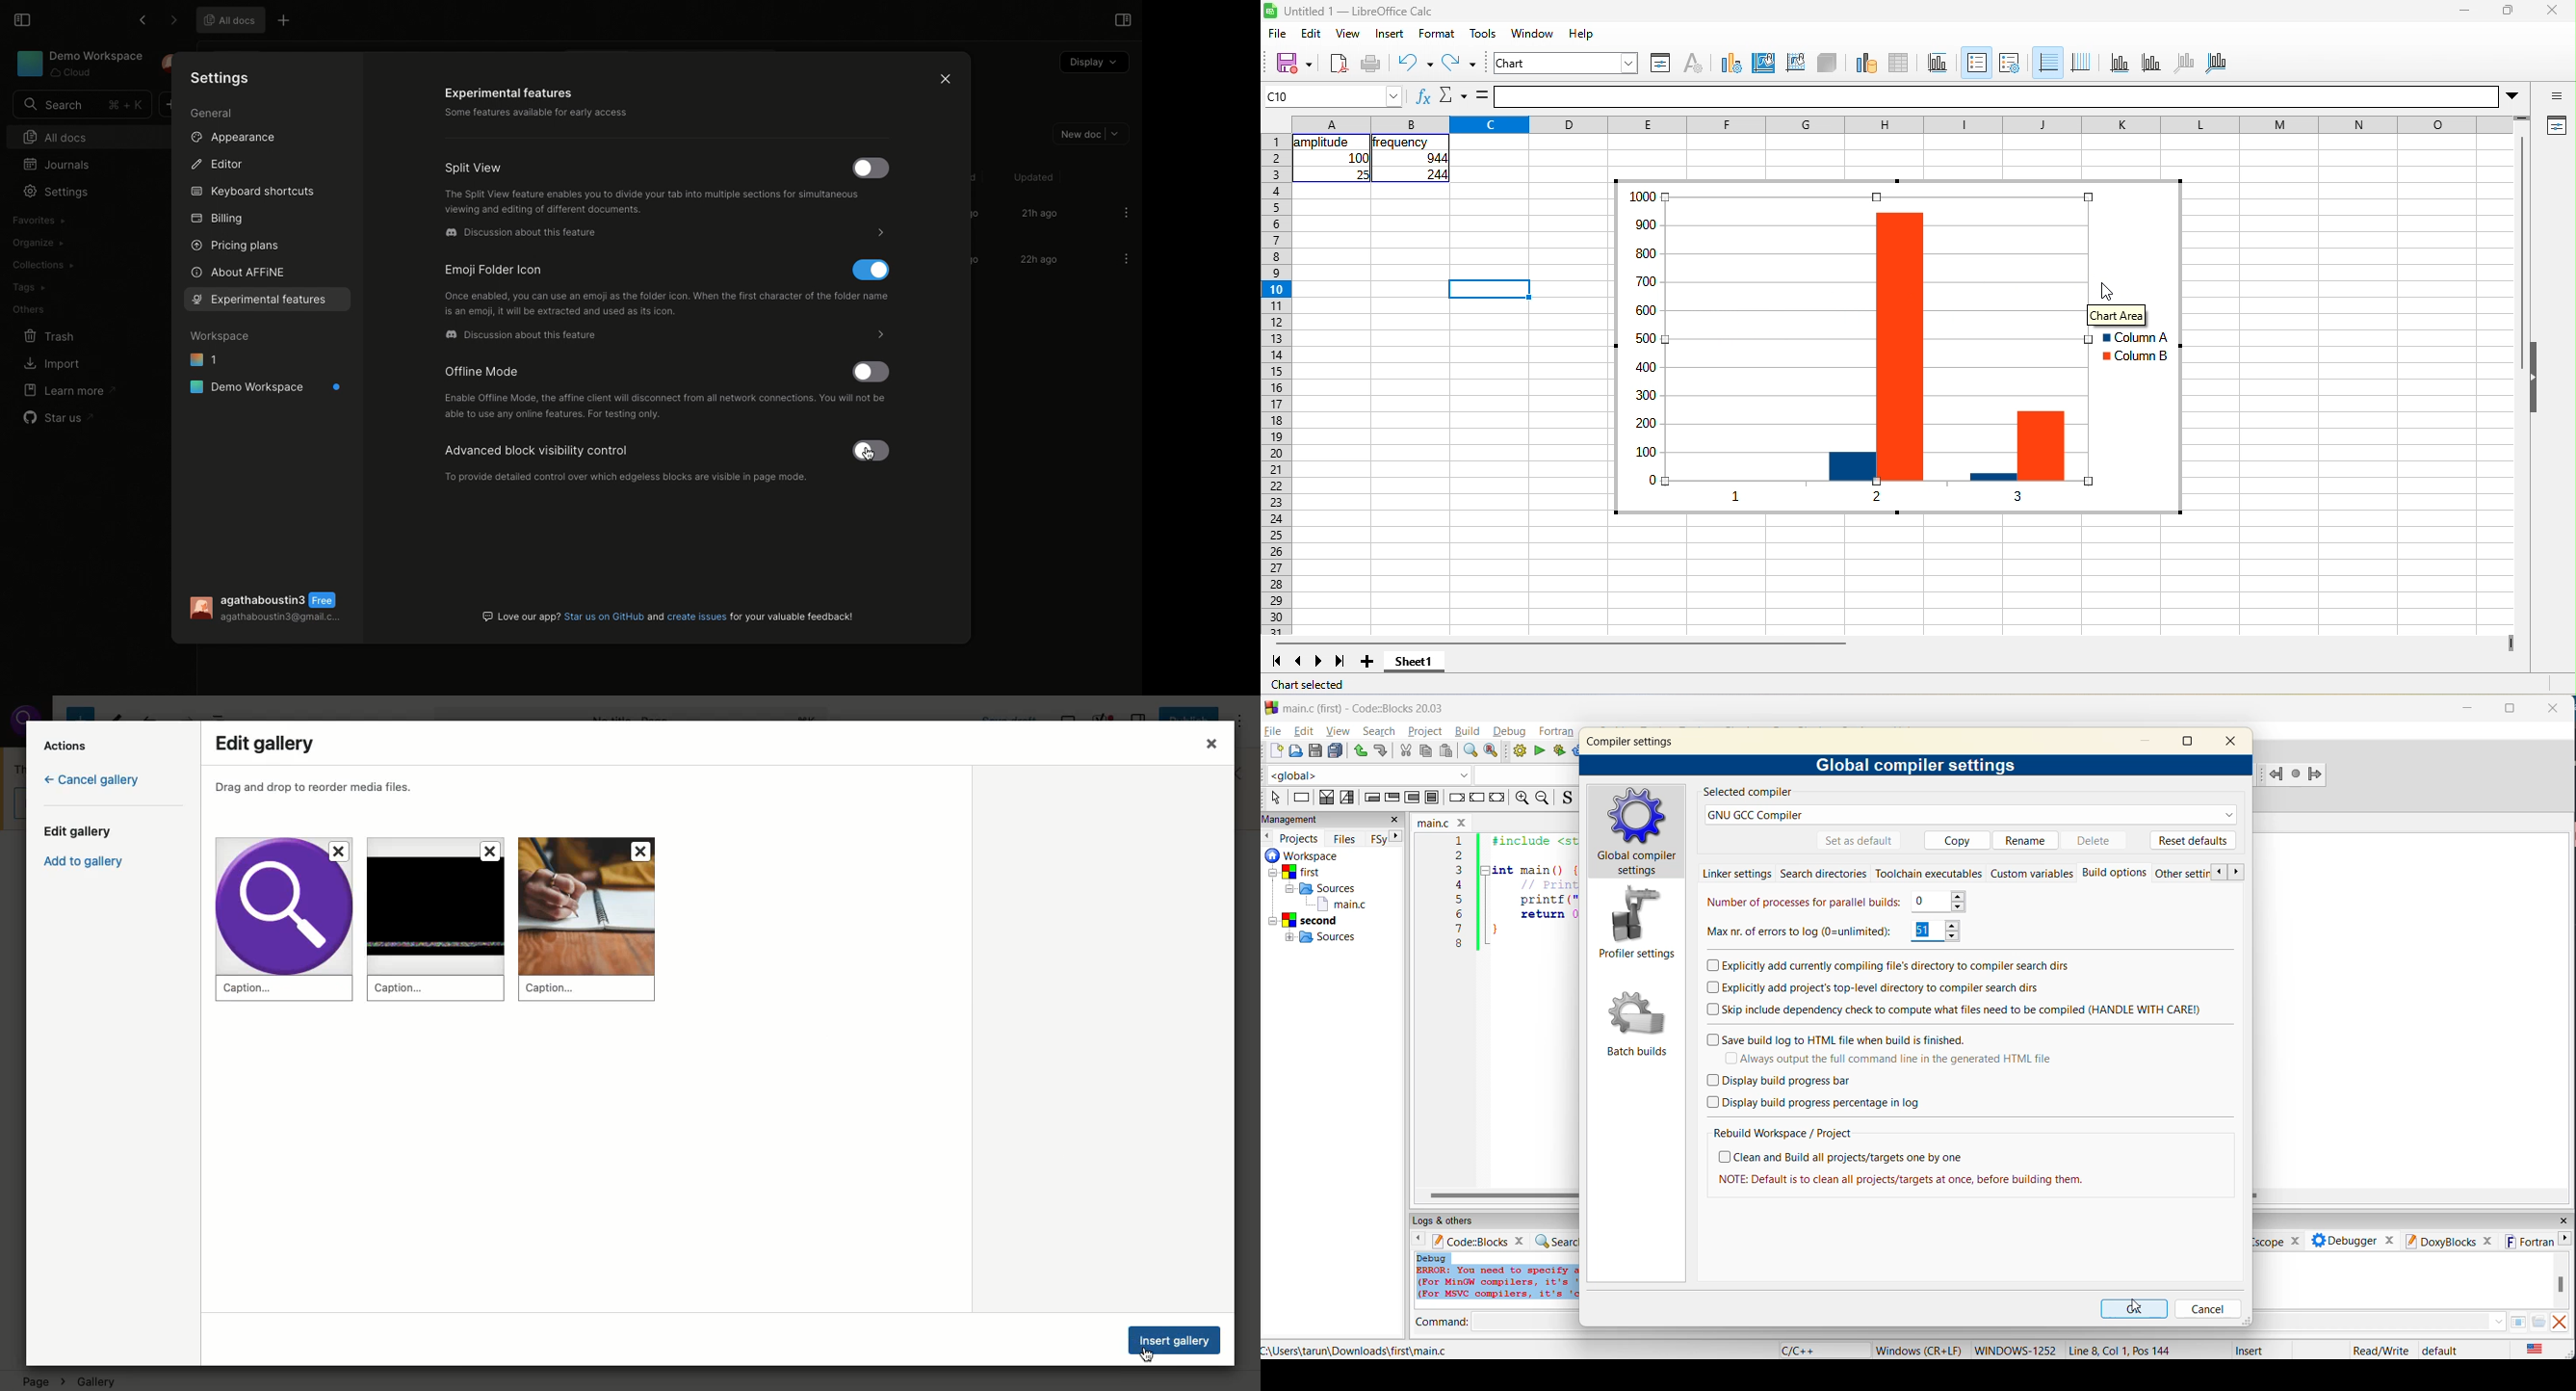  I want to click on view, so click(1348, 36).